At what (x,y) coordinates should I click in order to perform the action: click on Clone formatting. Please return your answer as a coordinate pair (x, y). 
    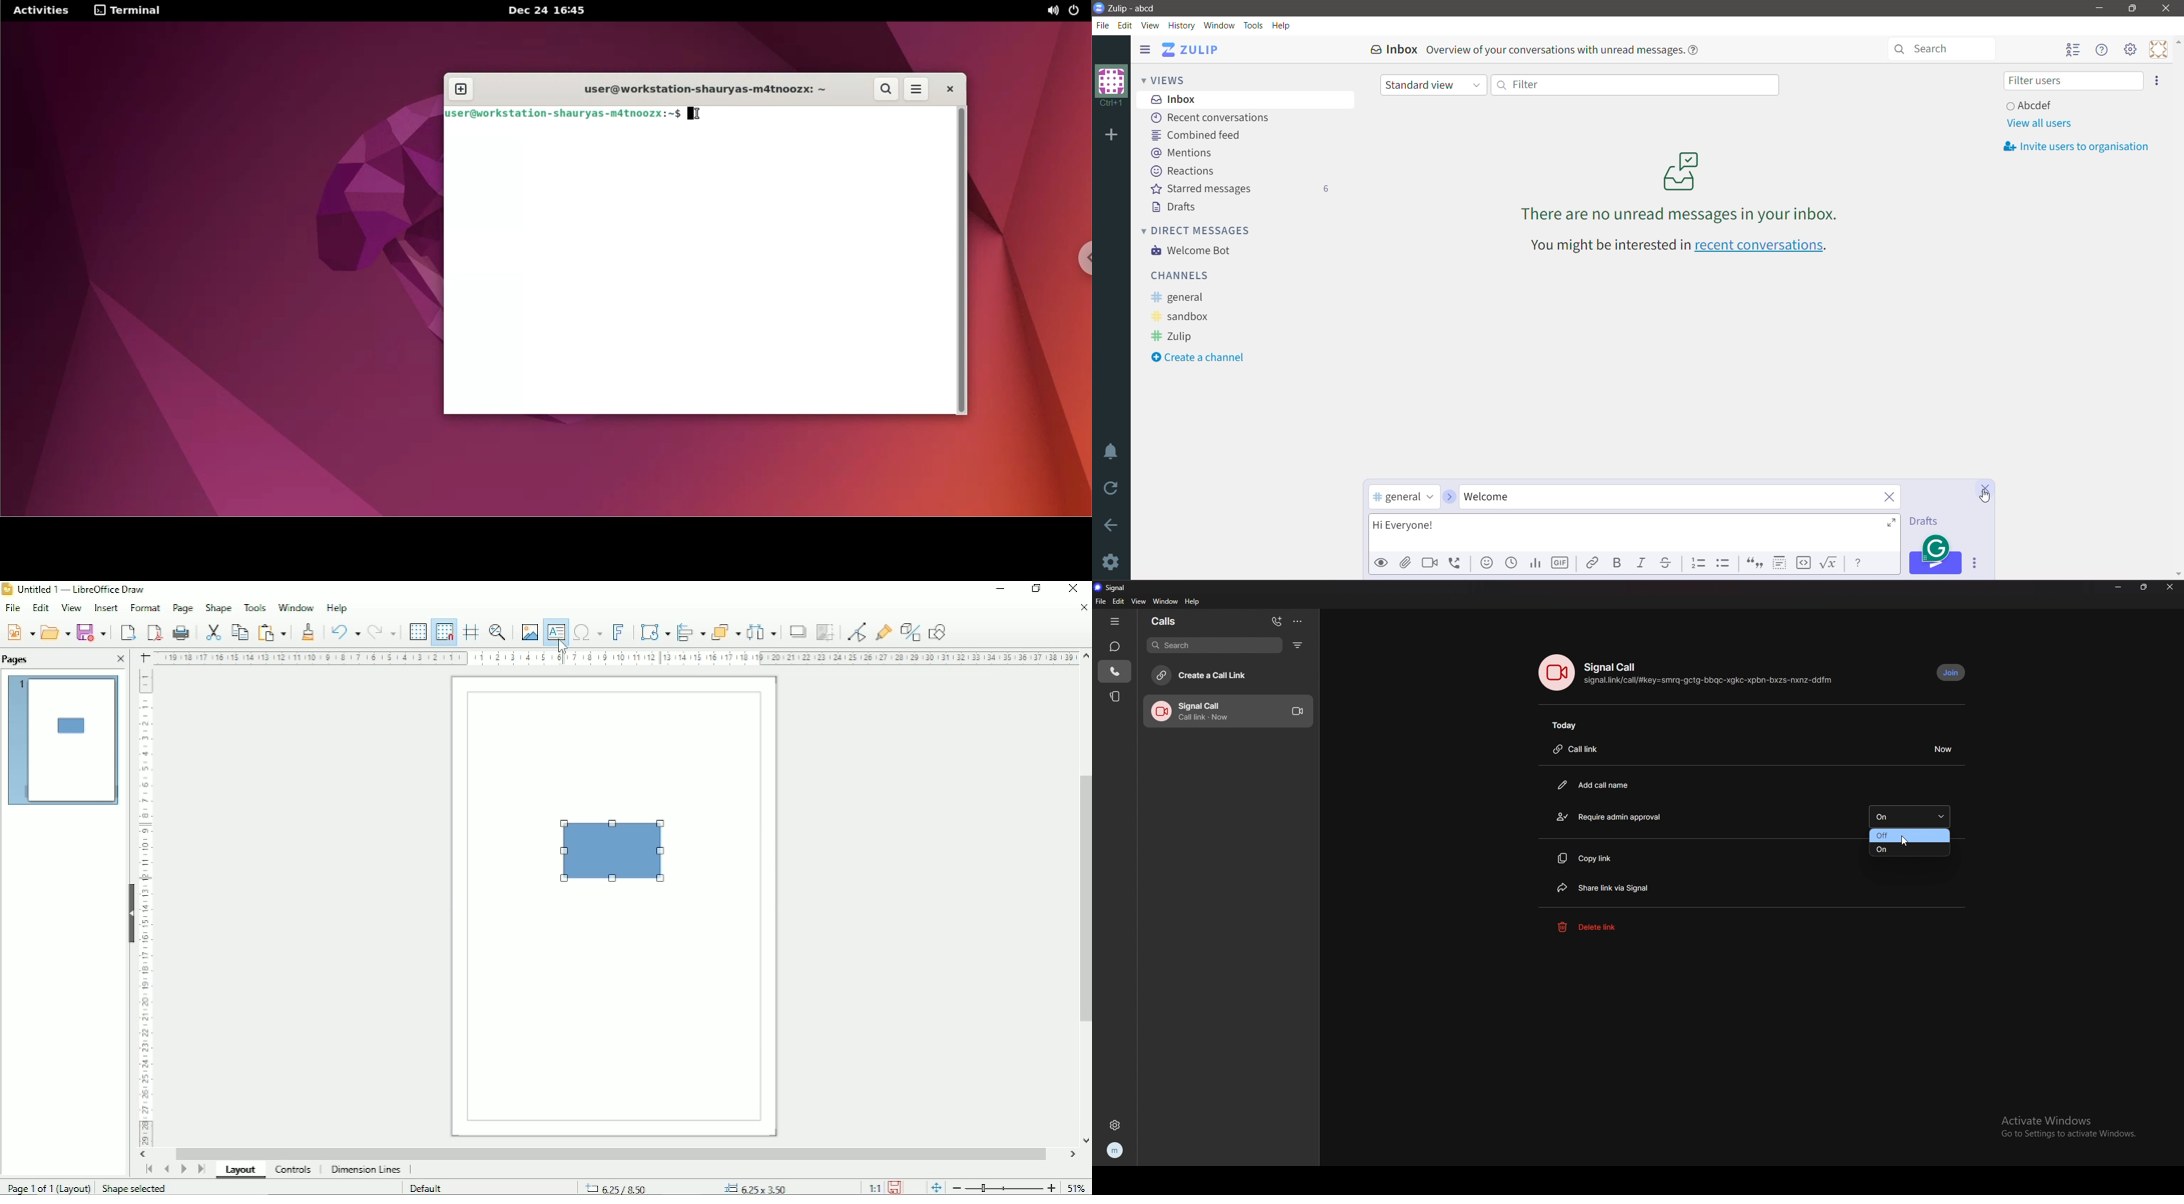
    Looking at the image, I should click on (310, 631).